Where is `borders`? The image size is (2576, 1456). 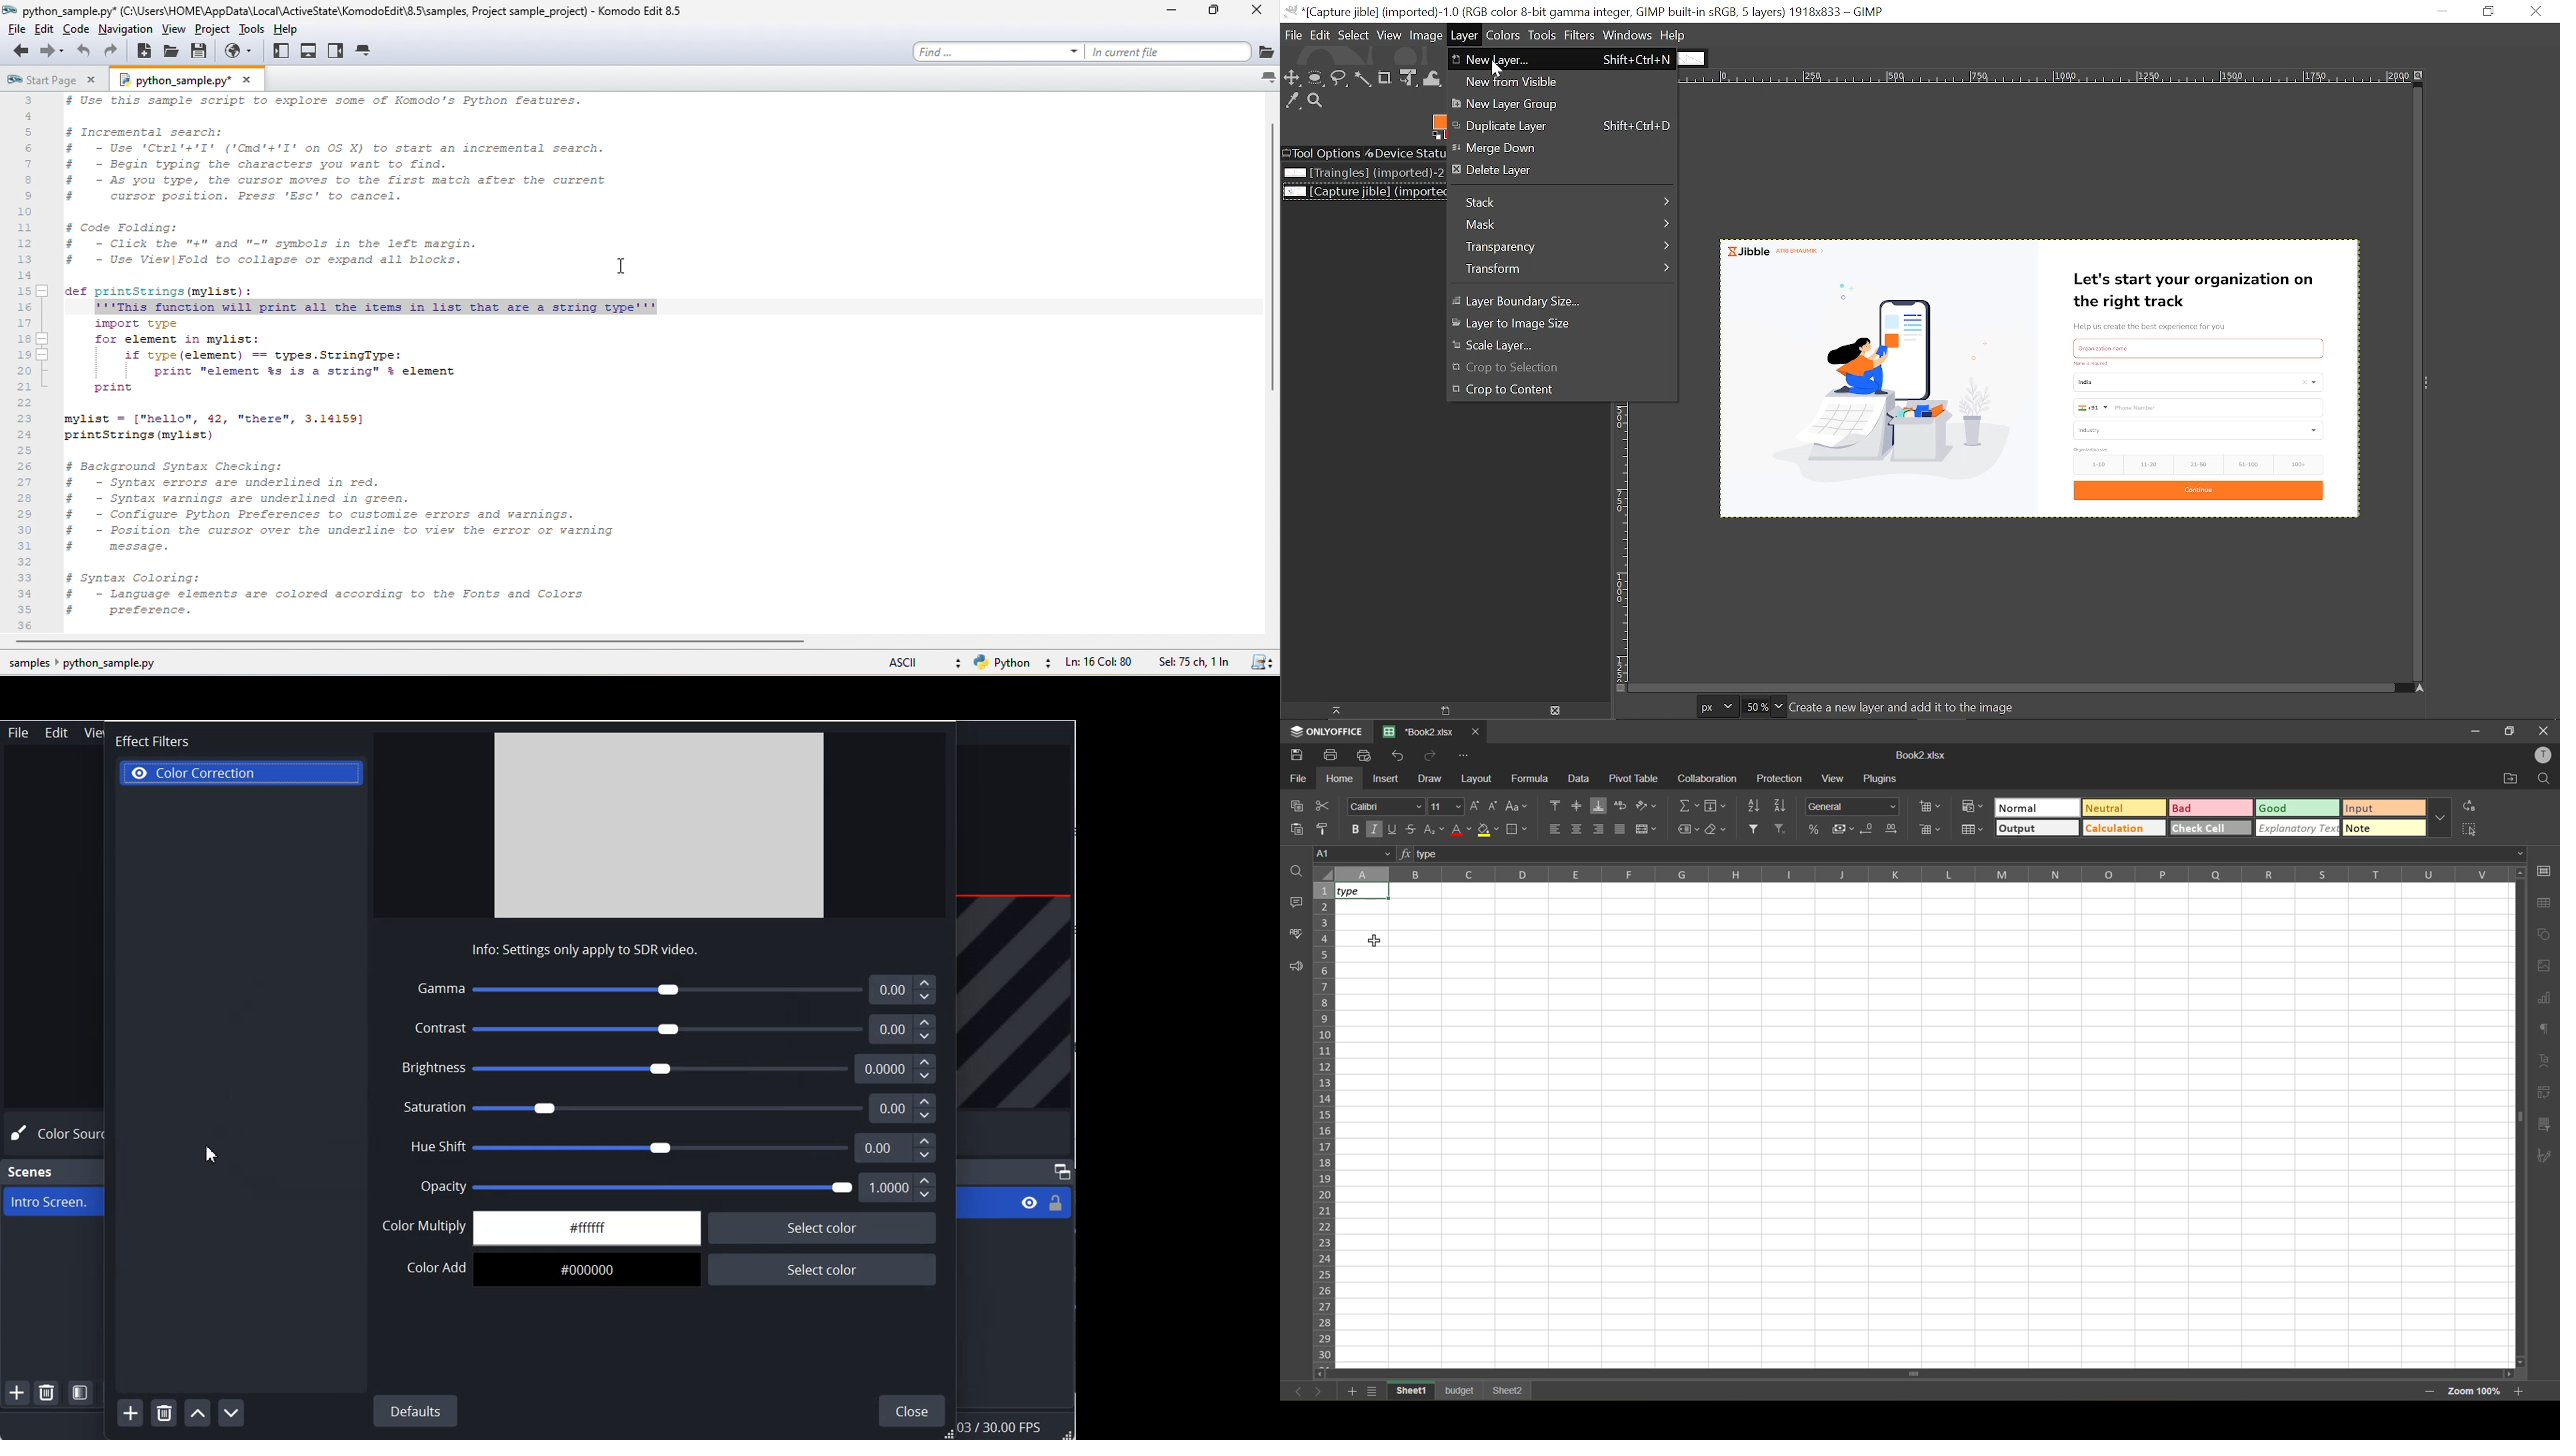
borders is located at coordinates (1518, 829).